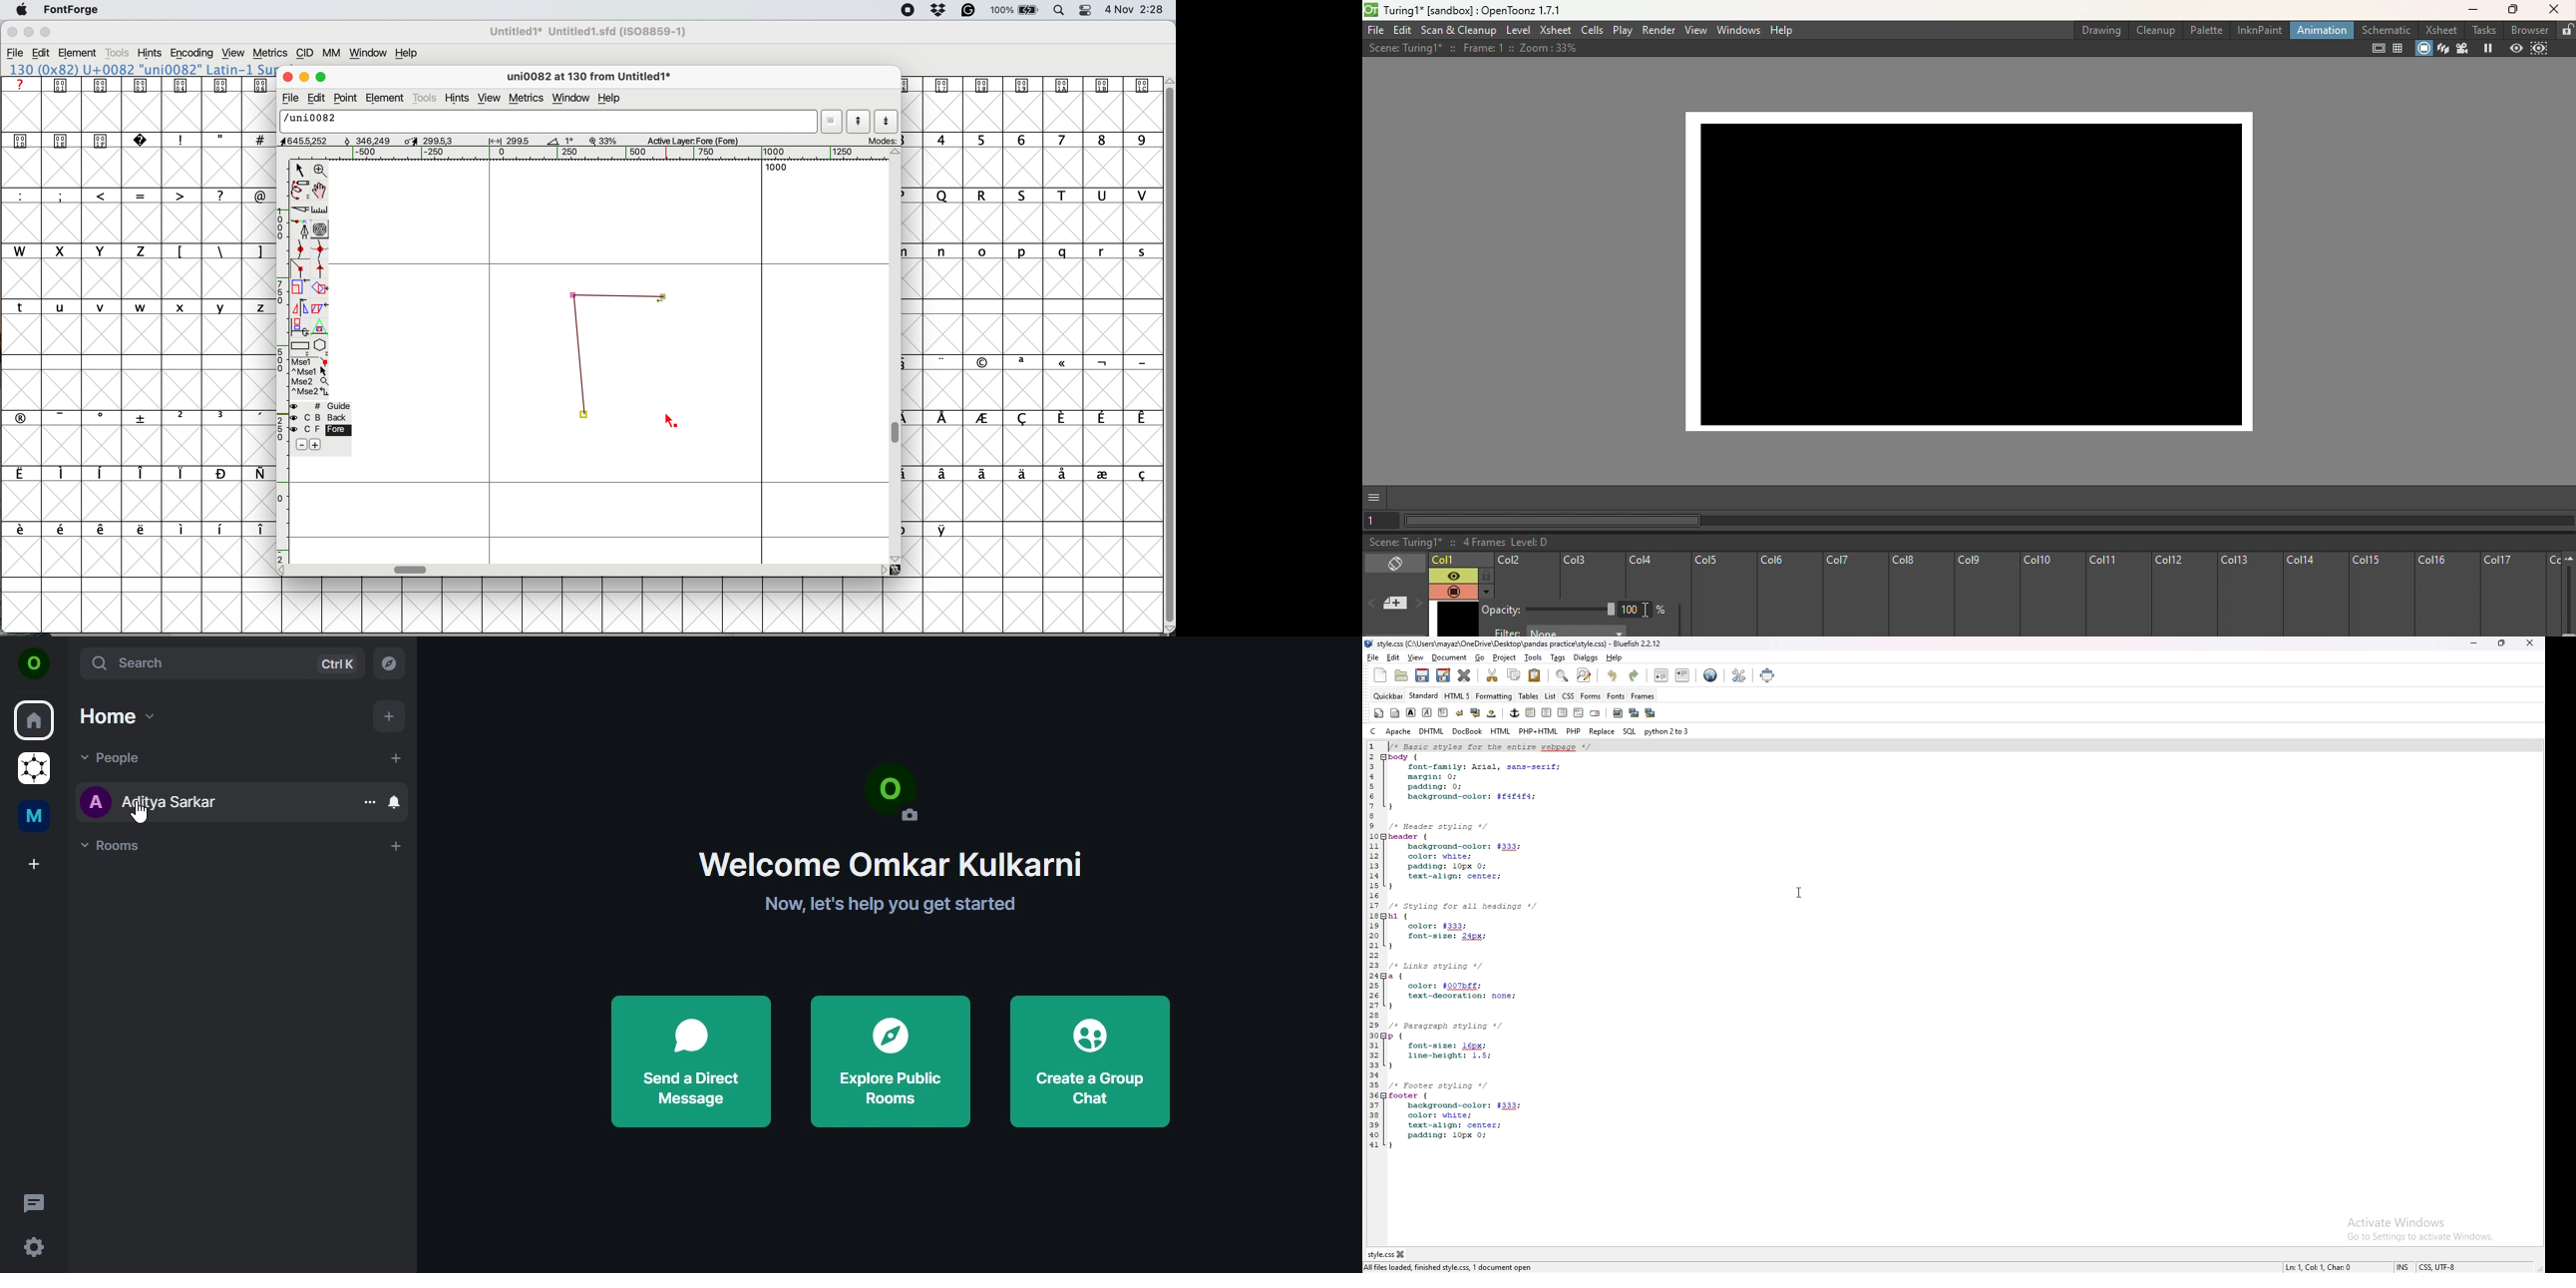  Describe the element at coordinates (321, 269) in the screenshot. I see `add a tangent point` at that location.